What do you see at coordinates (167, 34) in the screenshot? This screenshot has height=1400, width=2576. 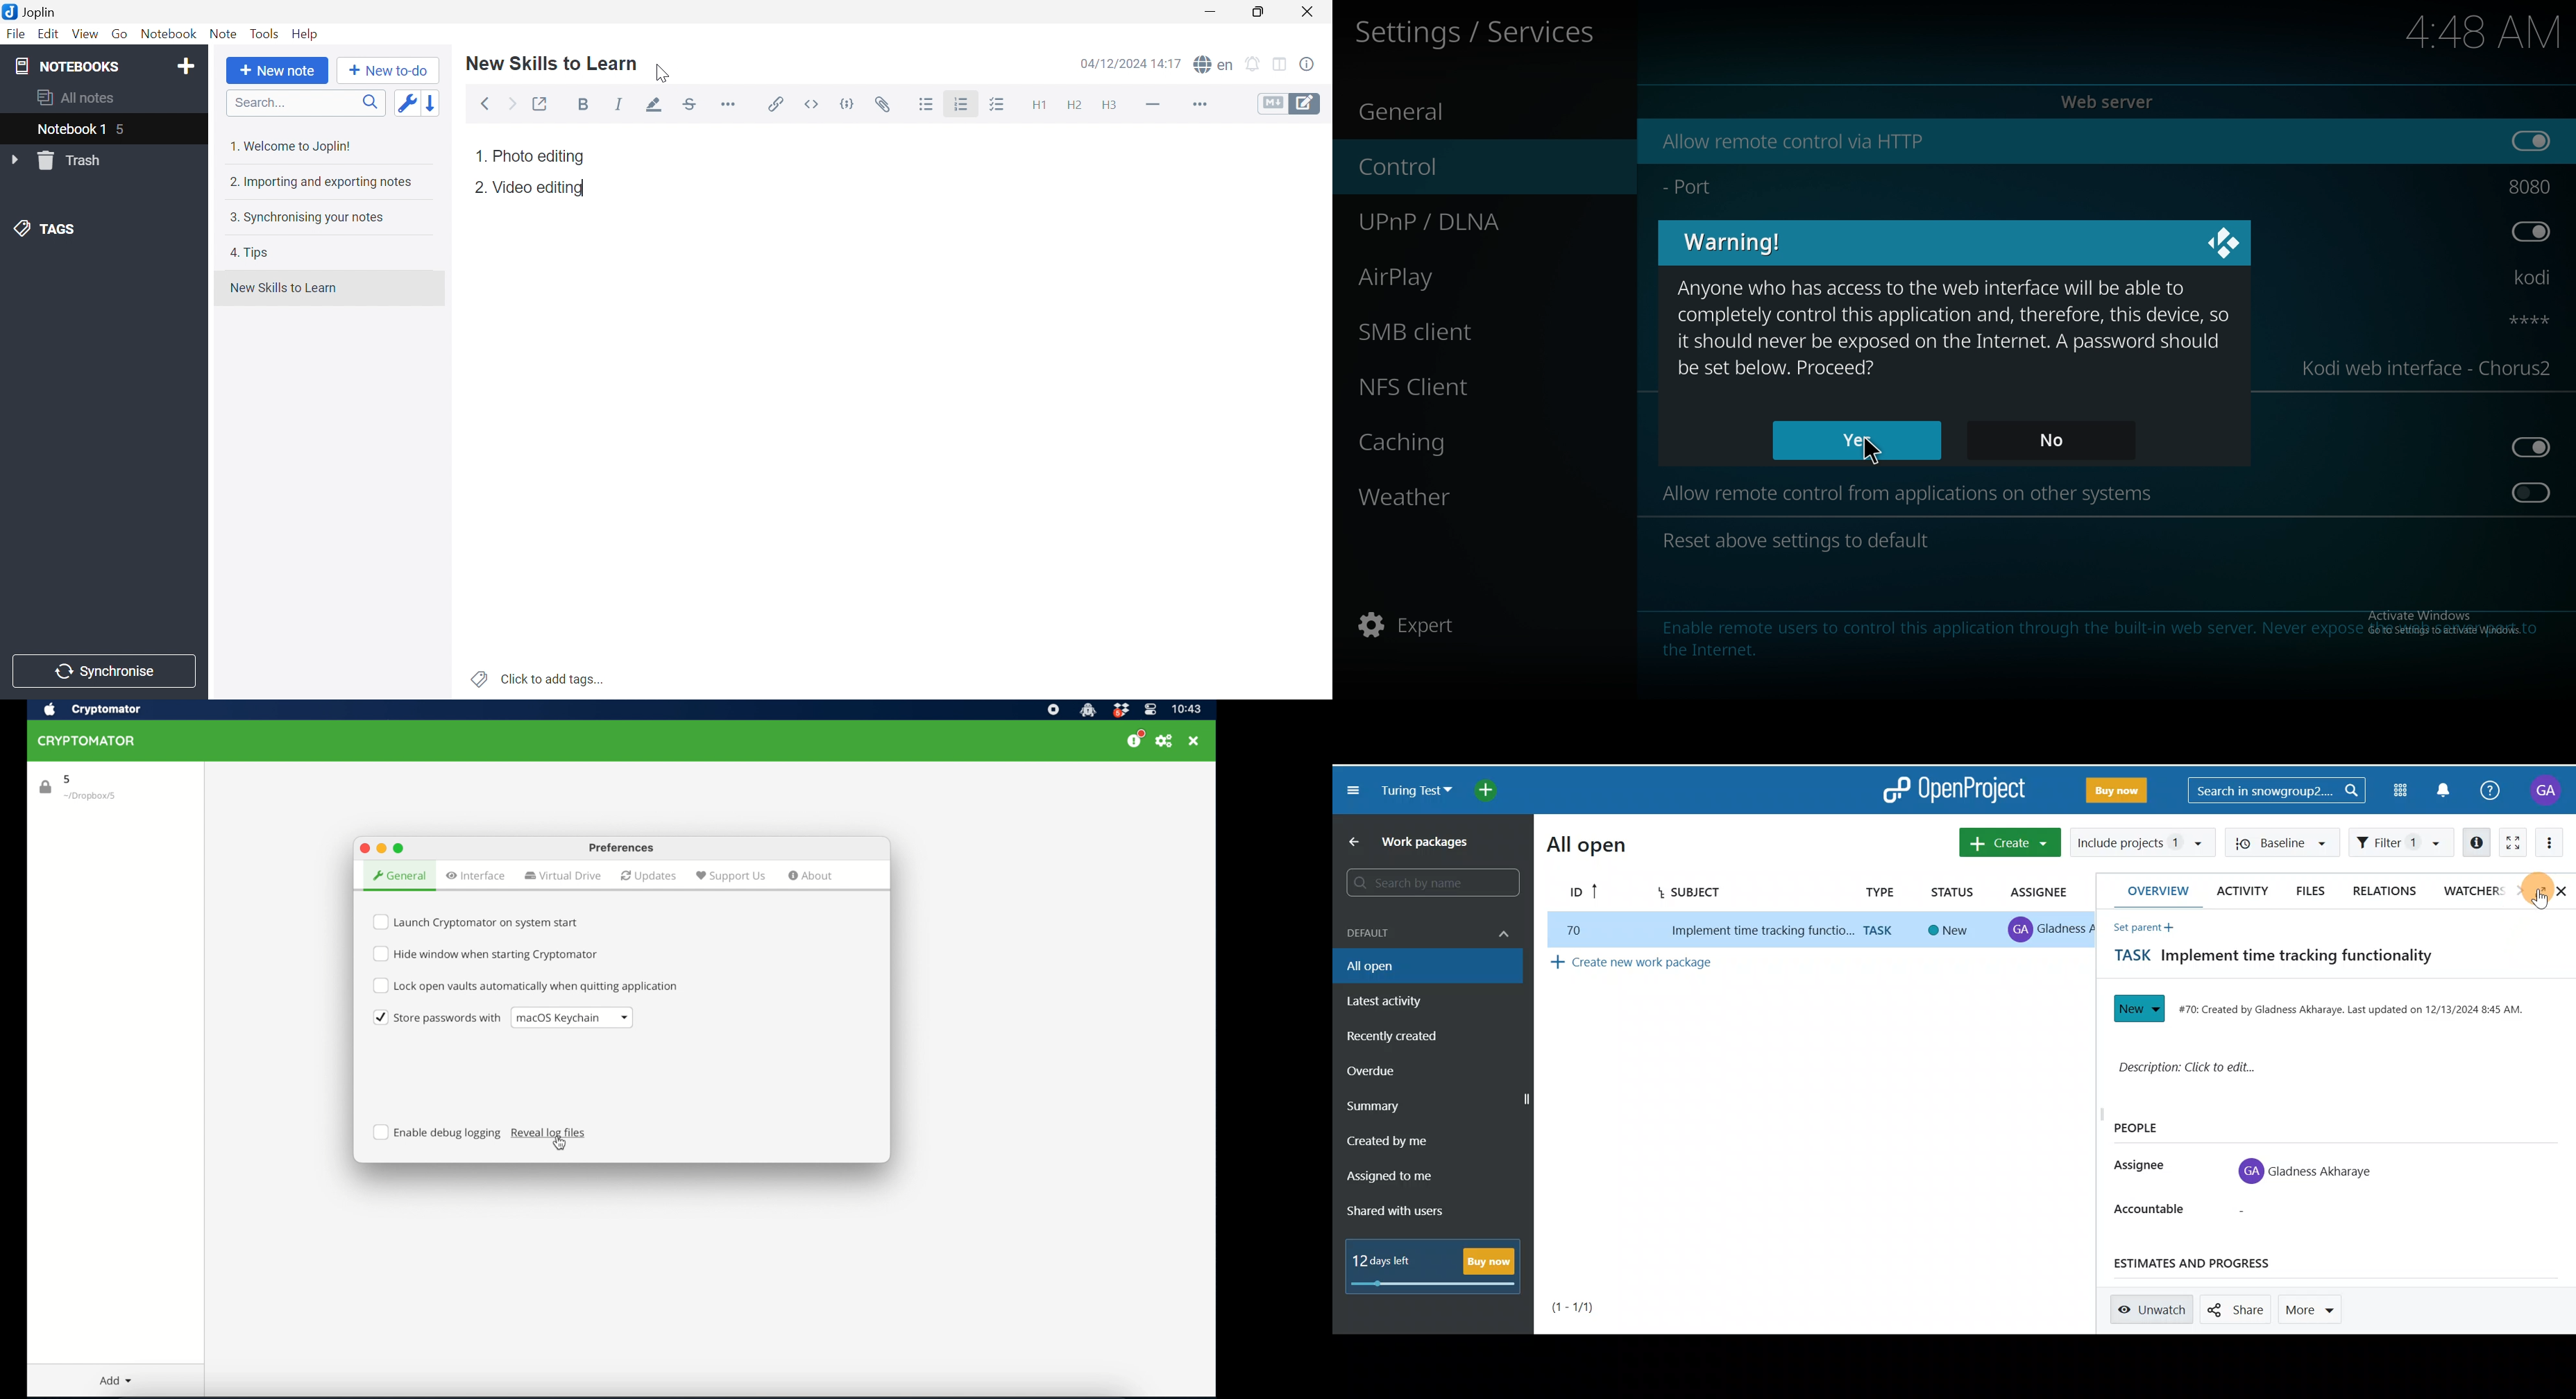 I see `Notebook` at bounding box center [167, 34].